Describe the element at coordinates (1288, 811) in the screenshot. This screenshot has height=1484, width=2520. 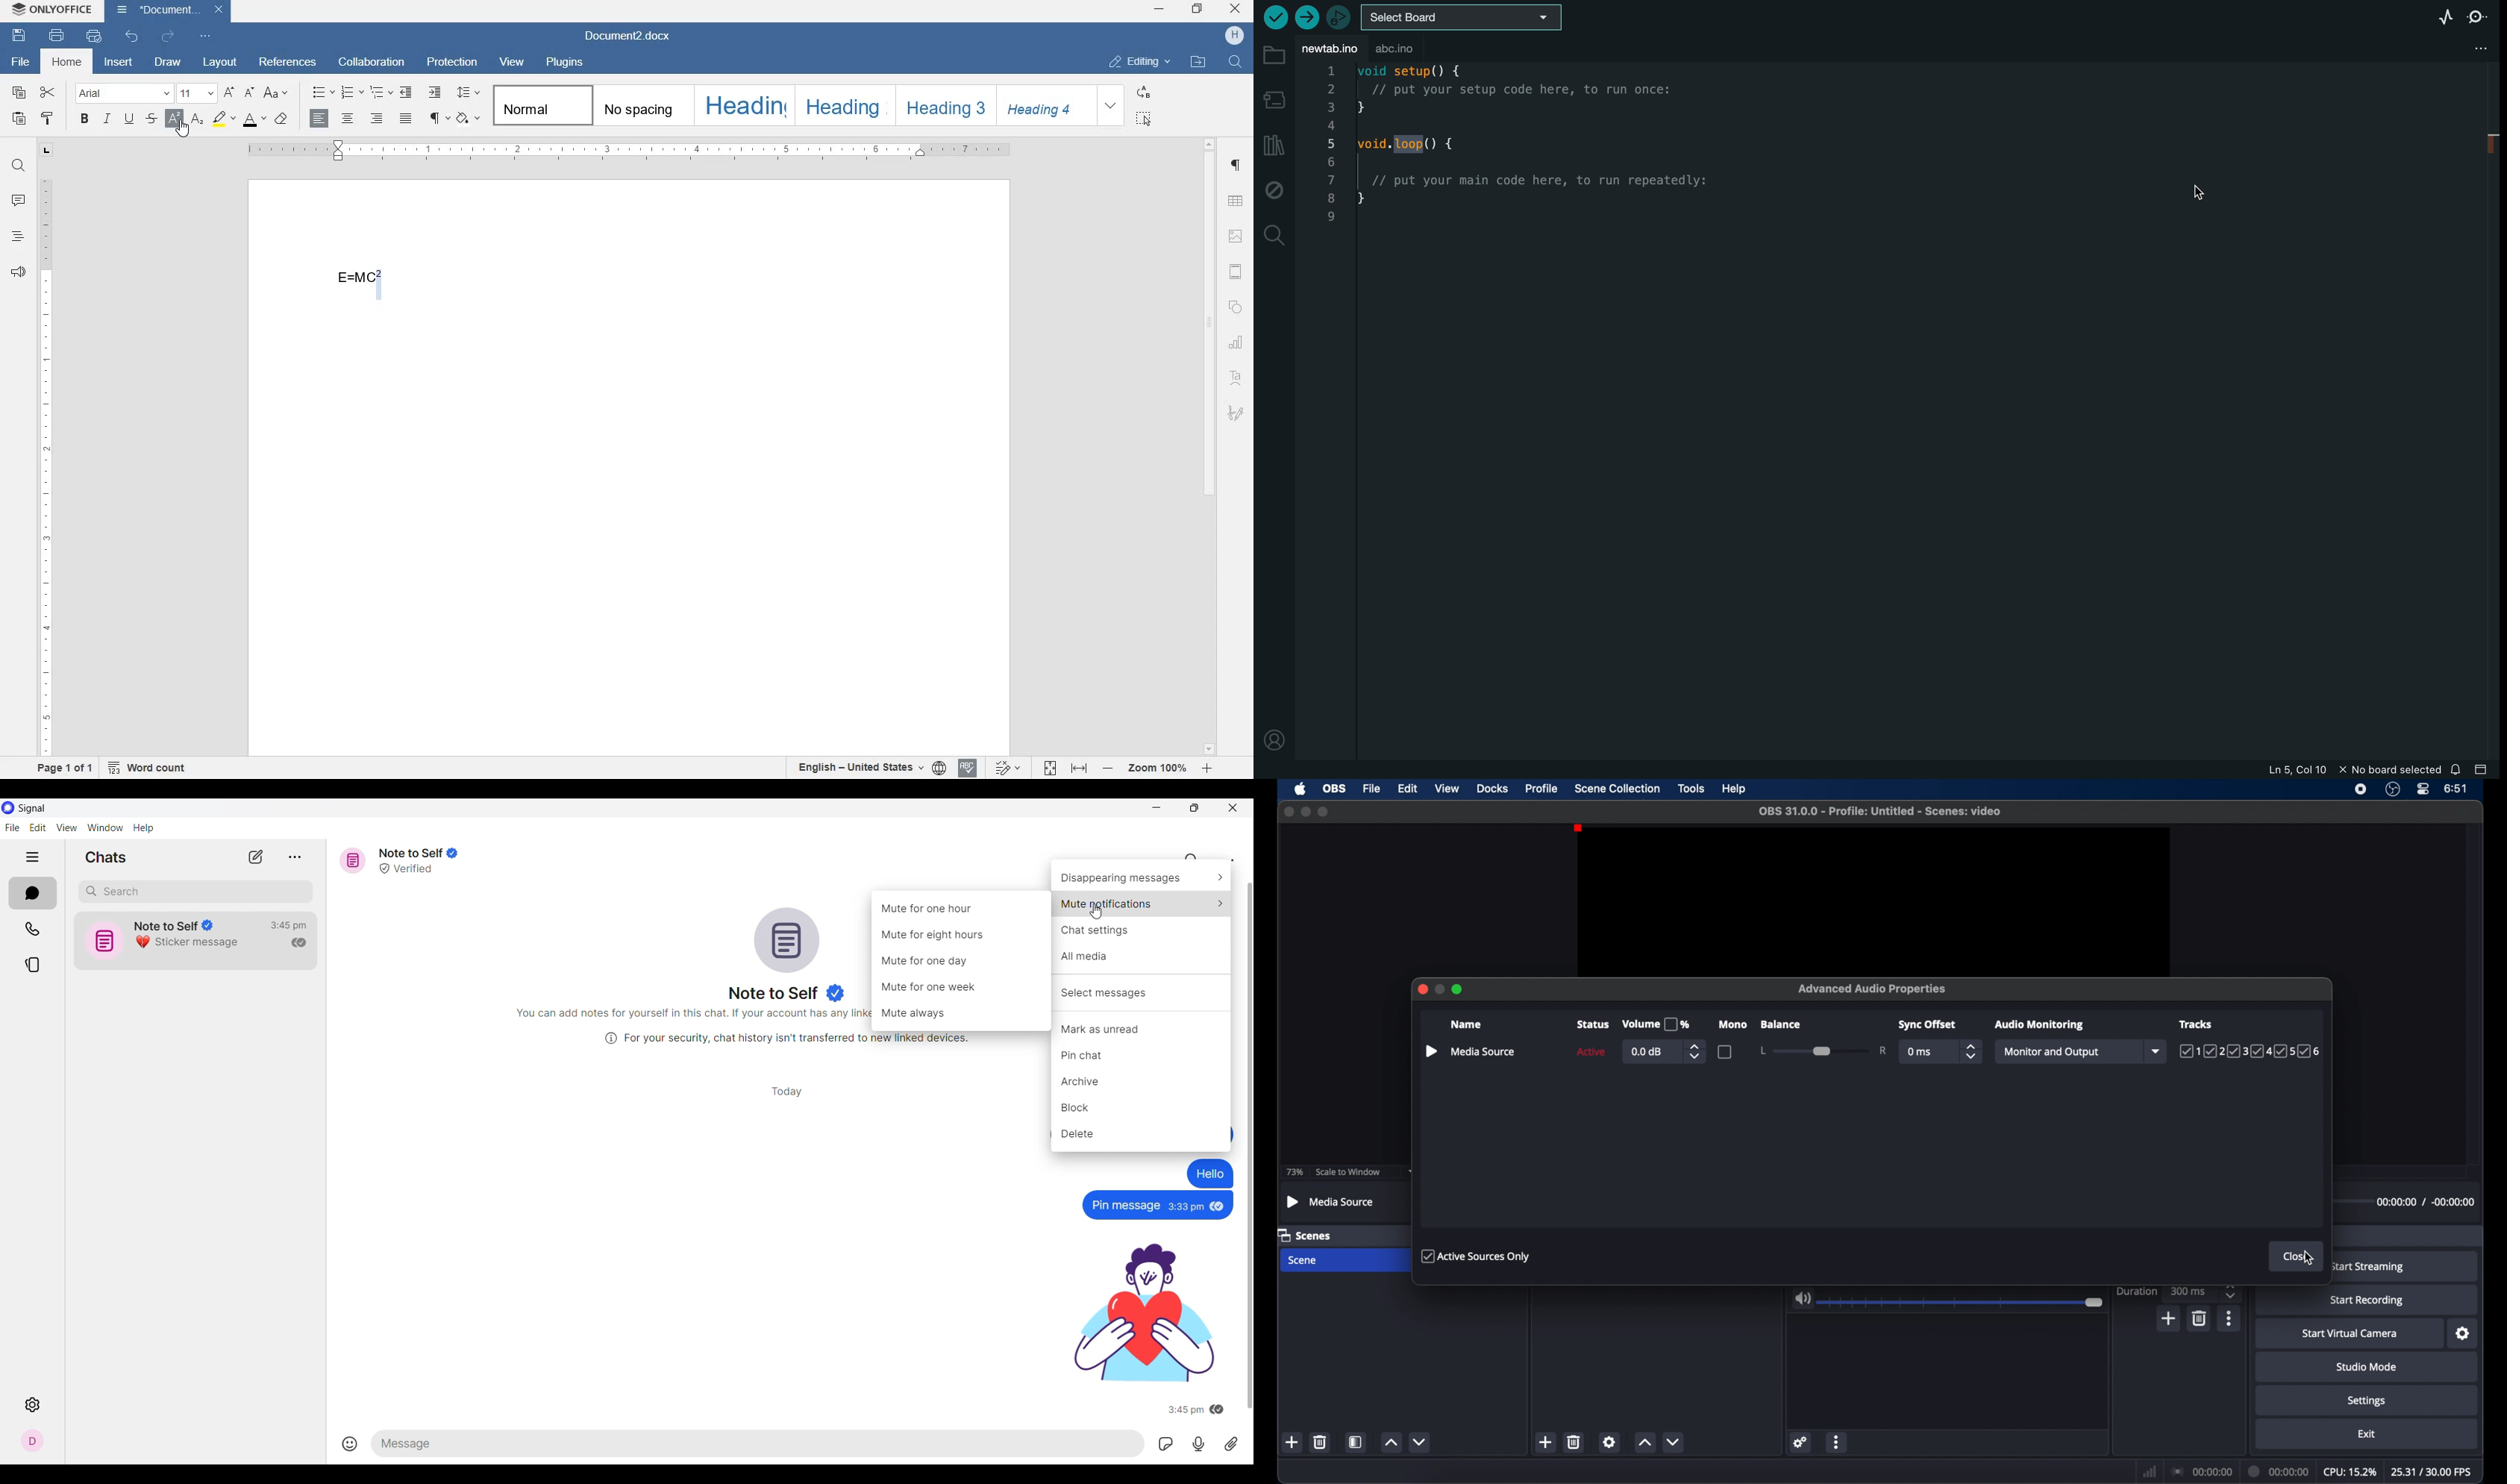
I see `close` at that location.